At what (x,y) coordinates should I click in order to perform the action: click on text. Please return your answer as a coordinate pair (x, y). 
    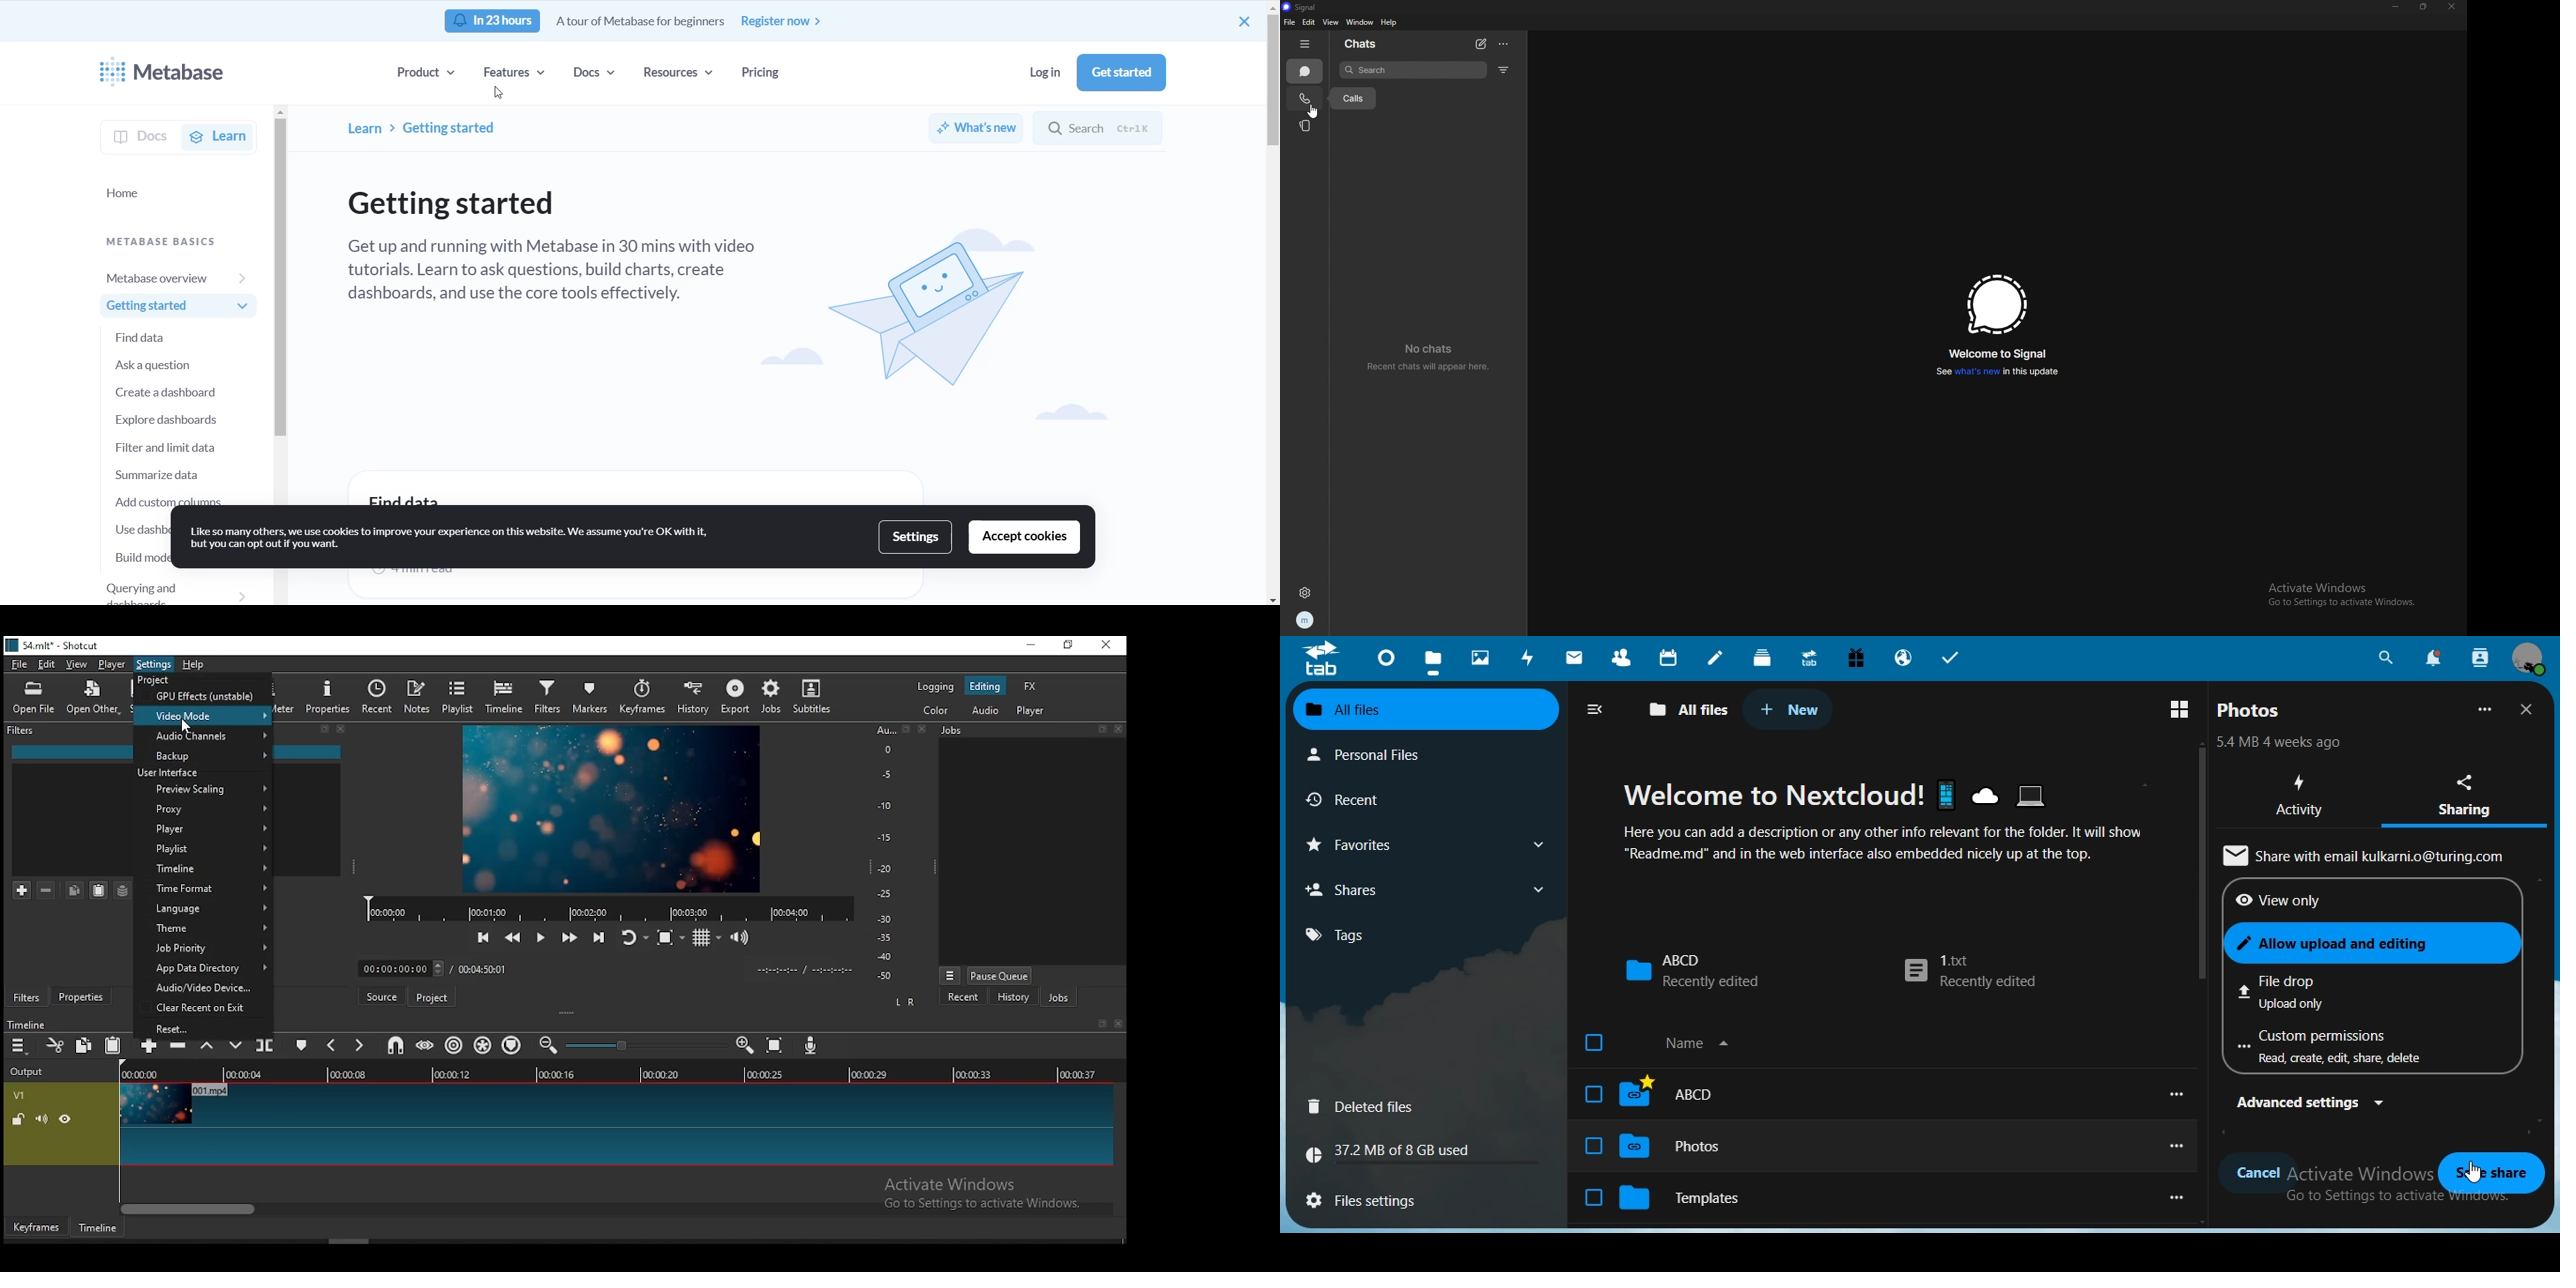
    Looking at the image, I should click on (1912, 821).